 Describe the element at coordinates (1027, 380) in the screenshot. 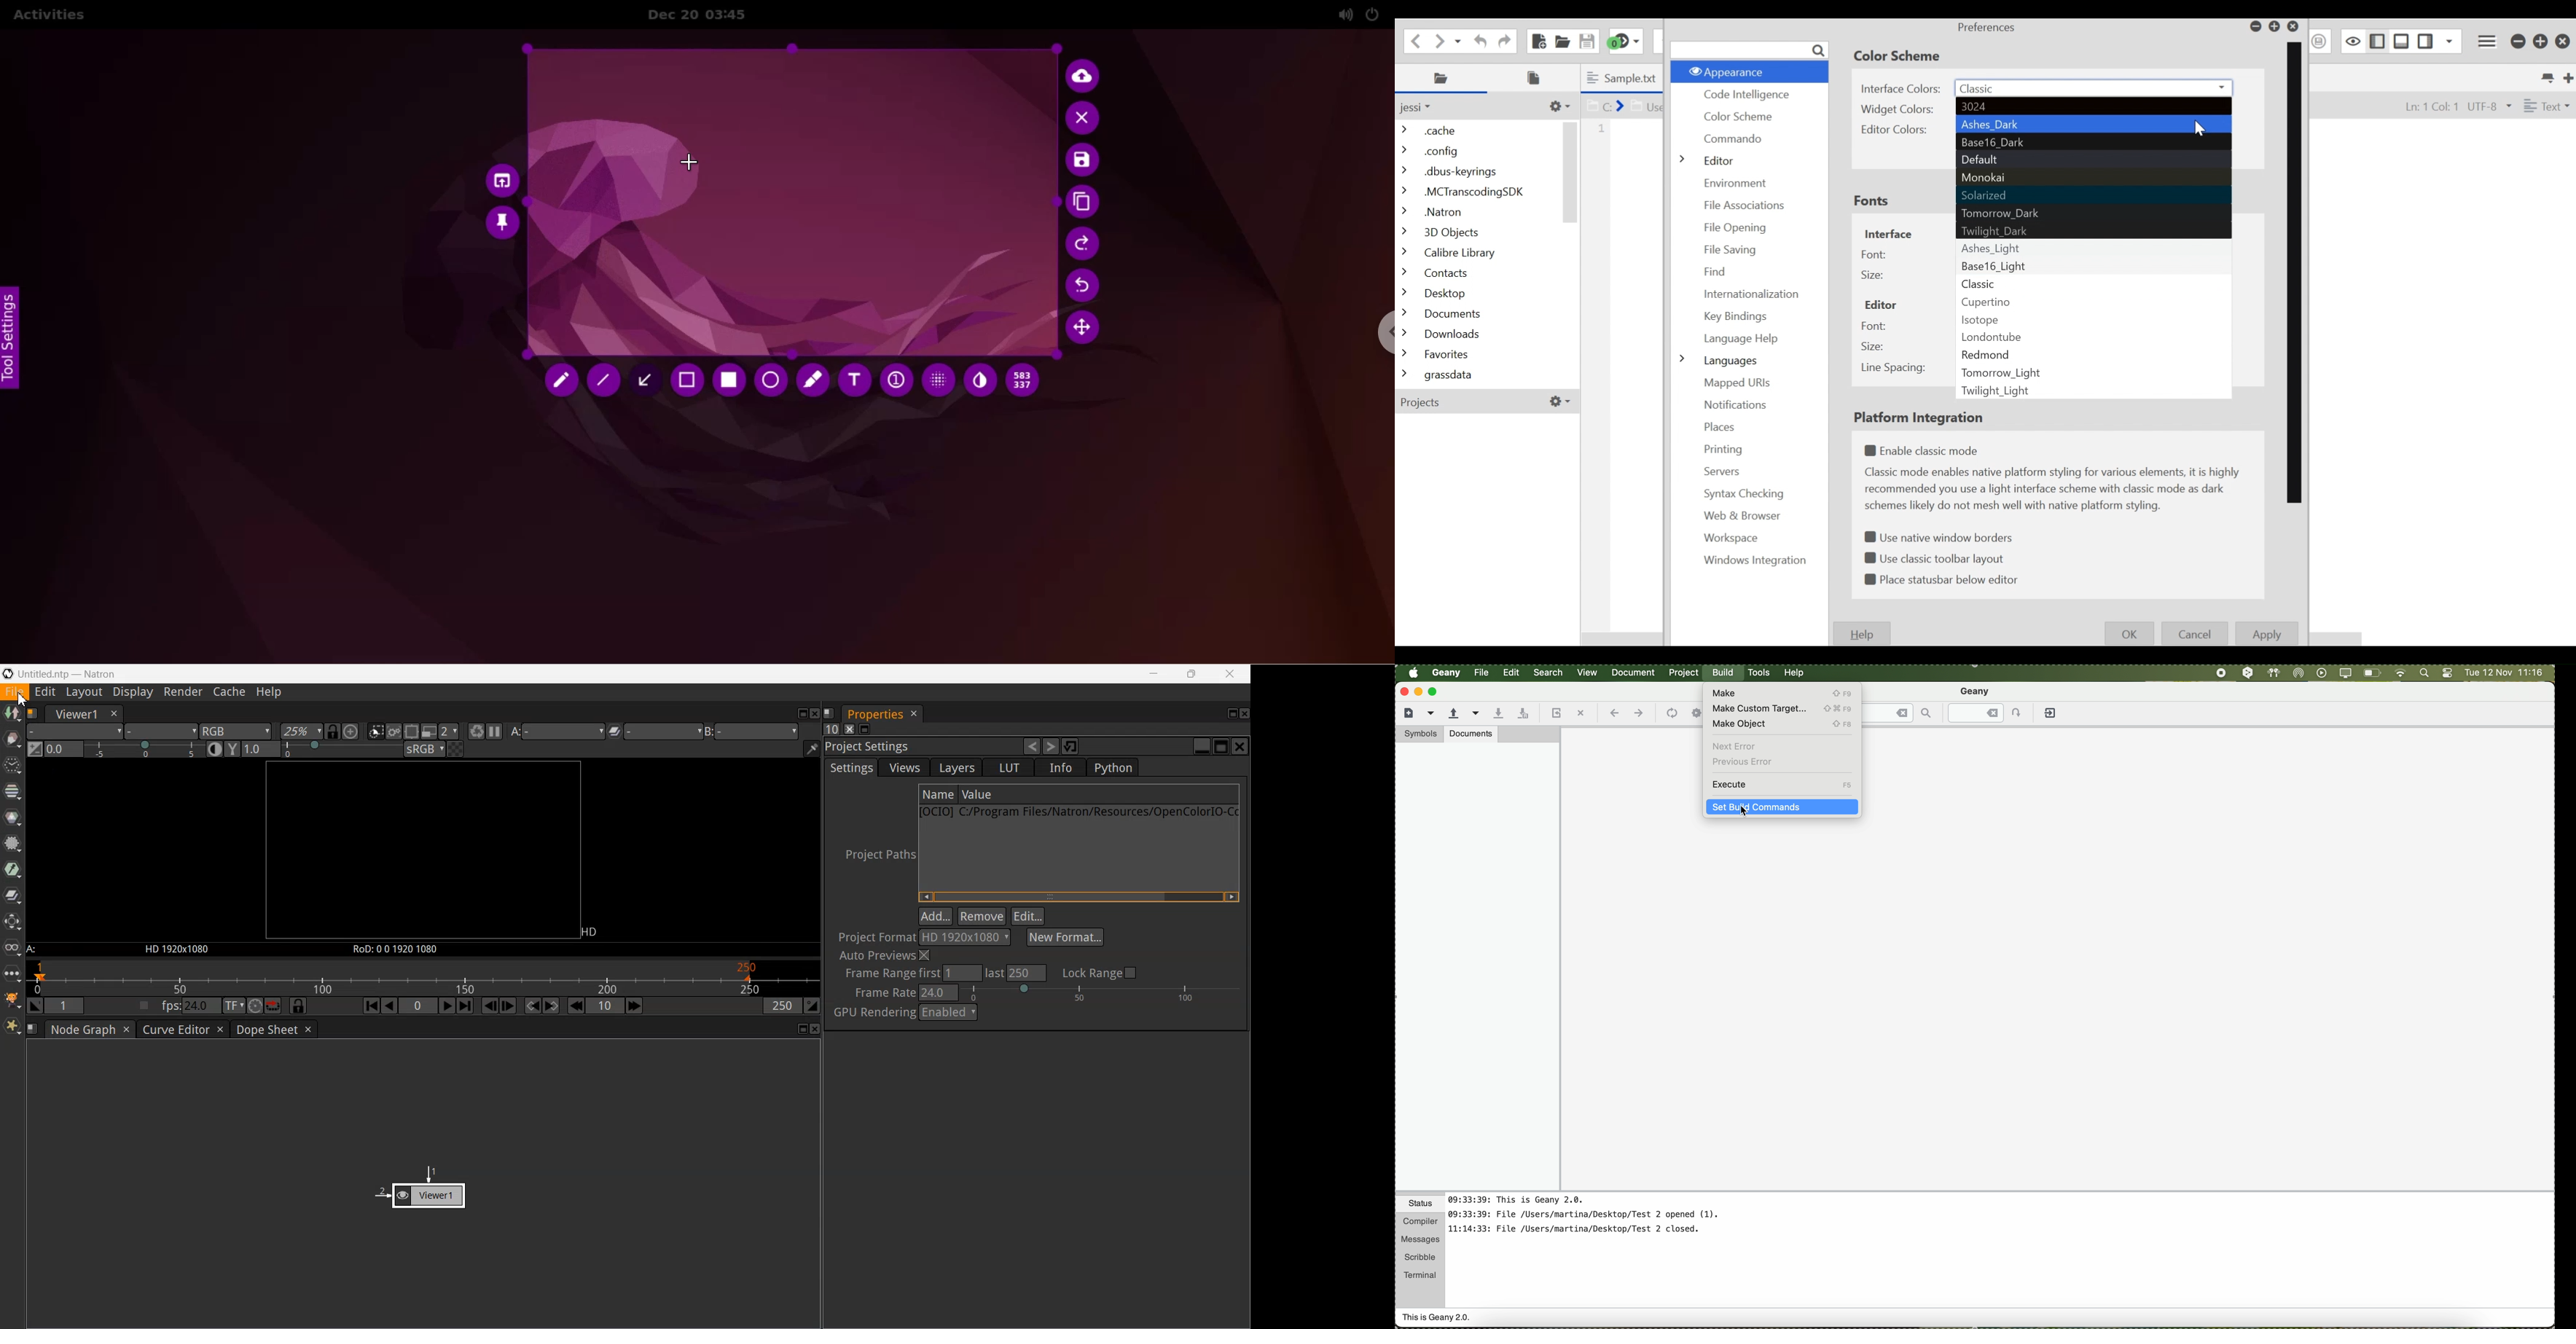

I see `x and y coordinates value` at that location.